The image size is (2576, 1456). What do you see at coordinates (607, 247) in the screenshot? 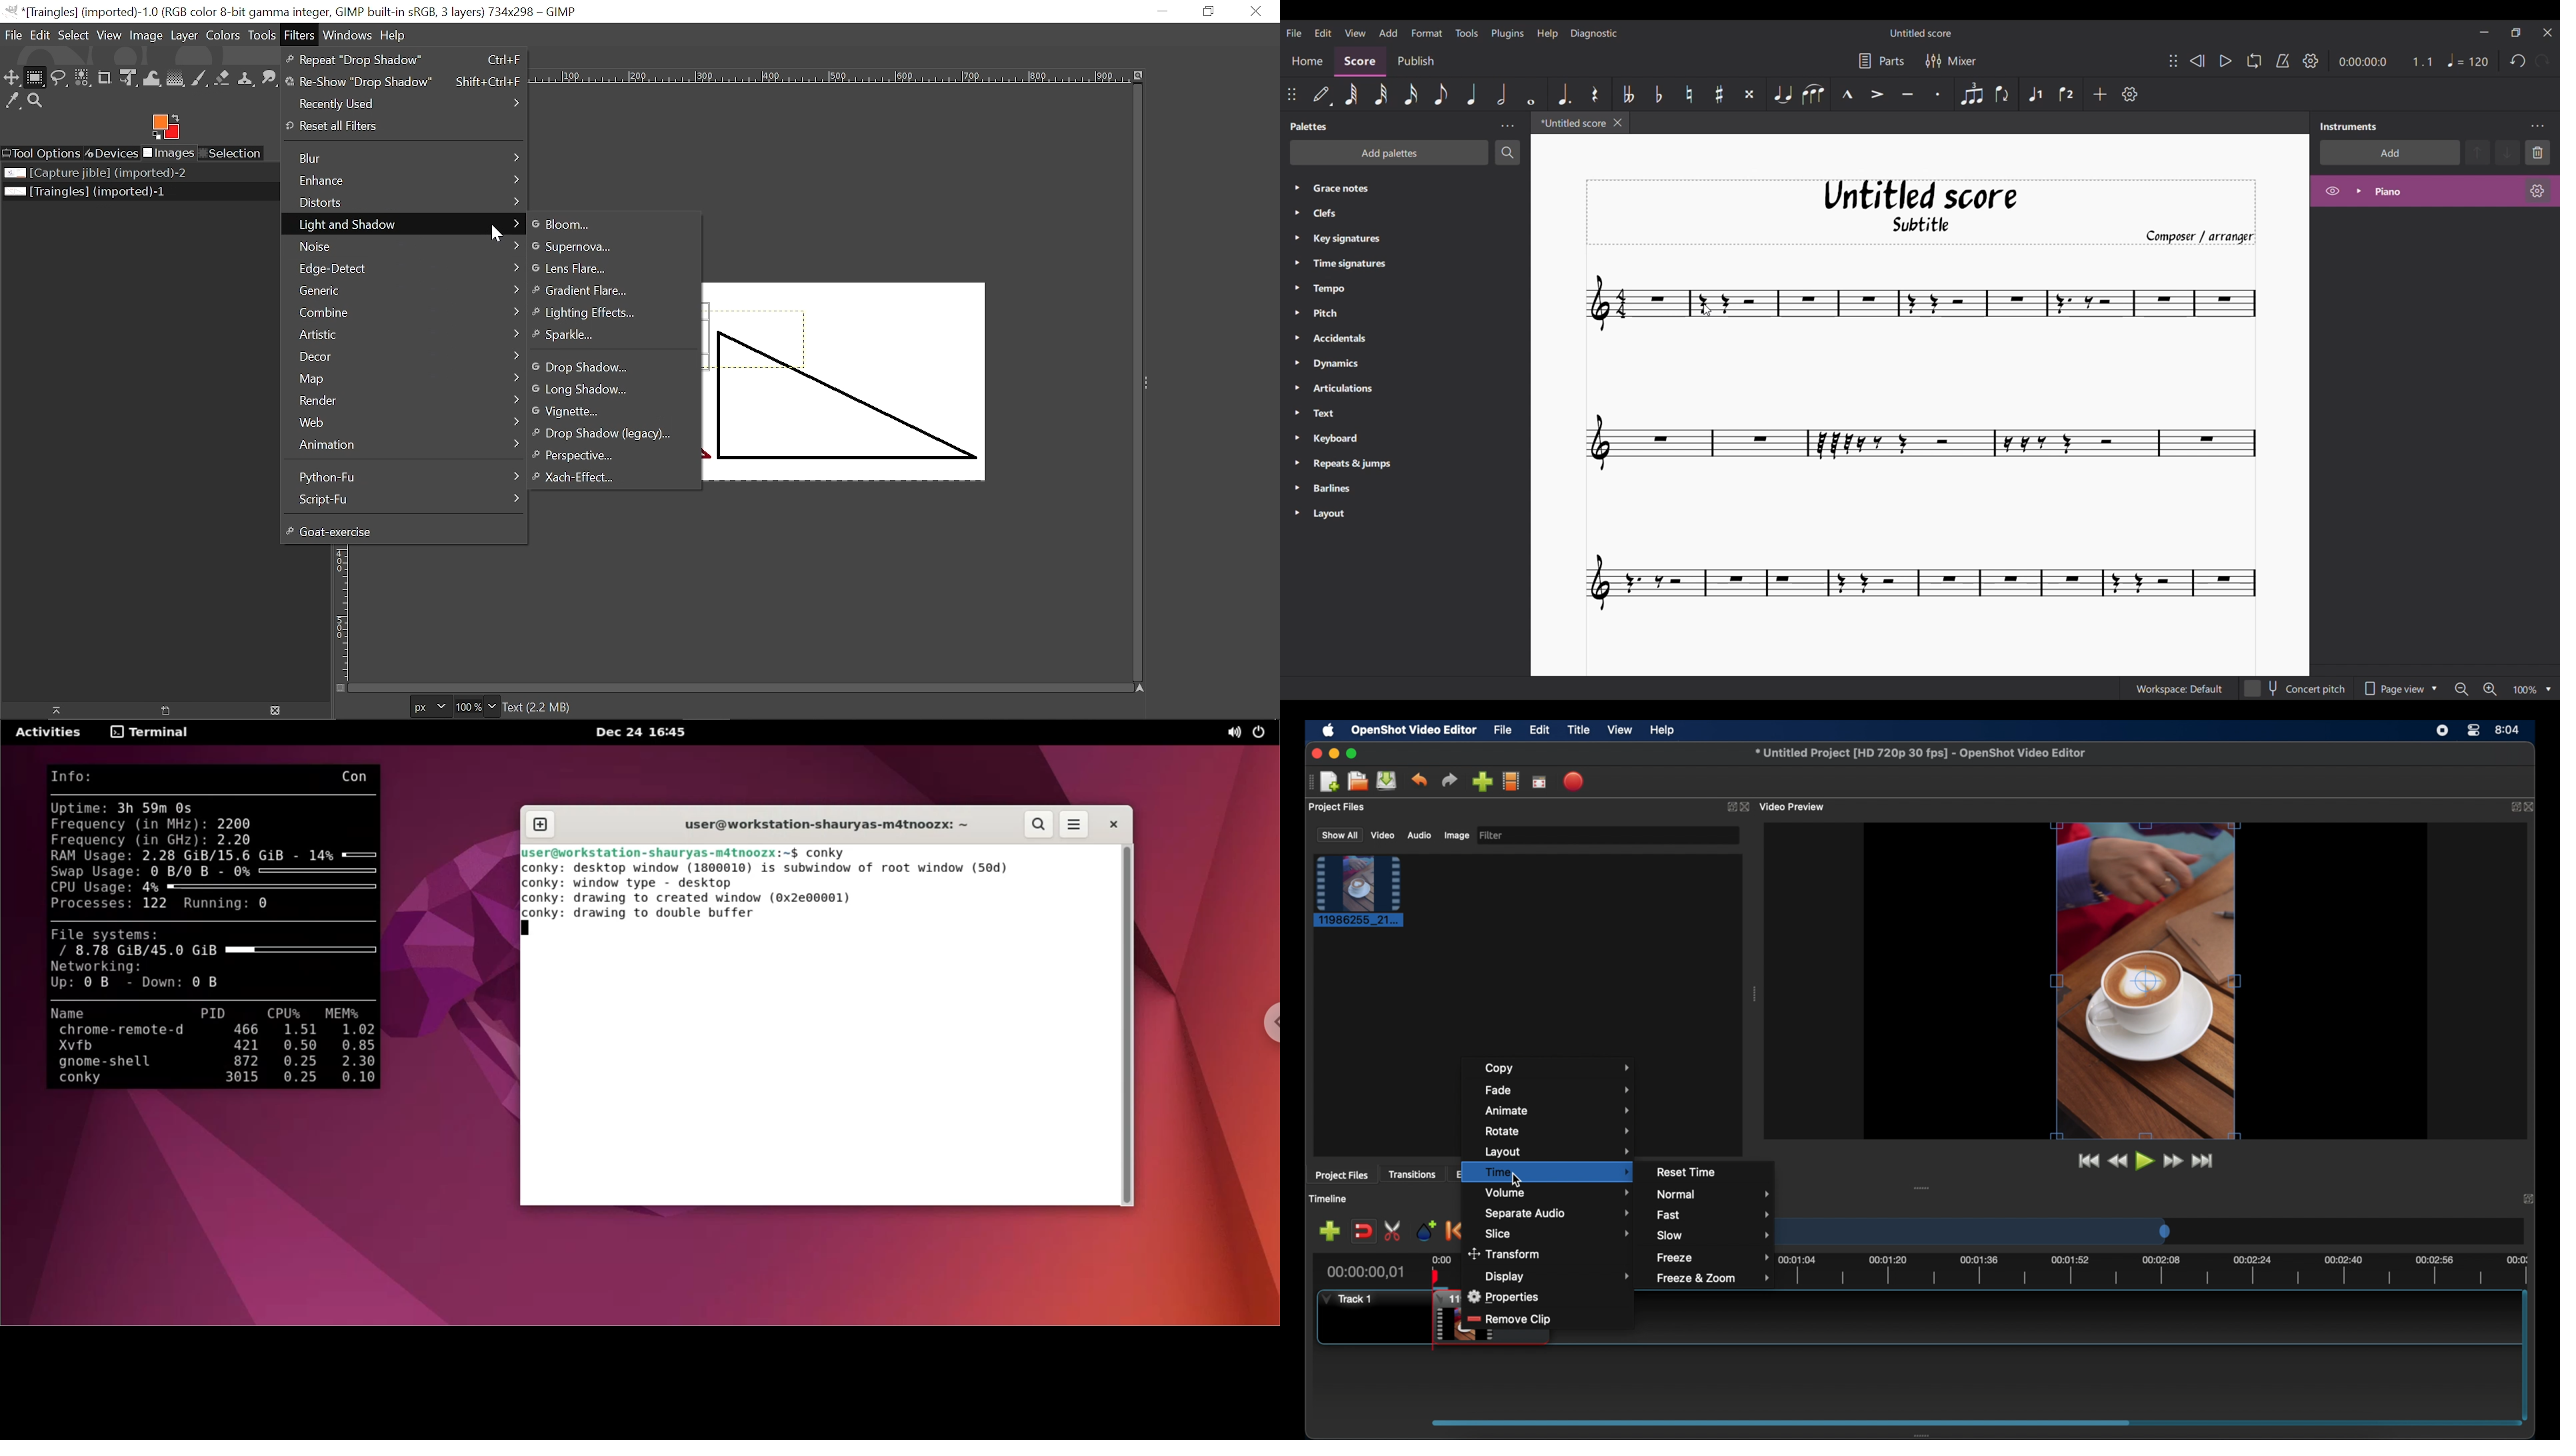
I see `Supernova` at bounding box center [607, 247].